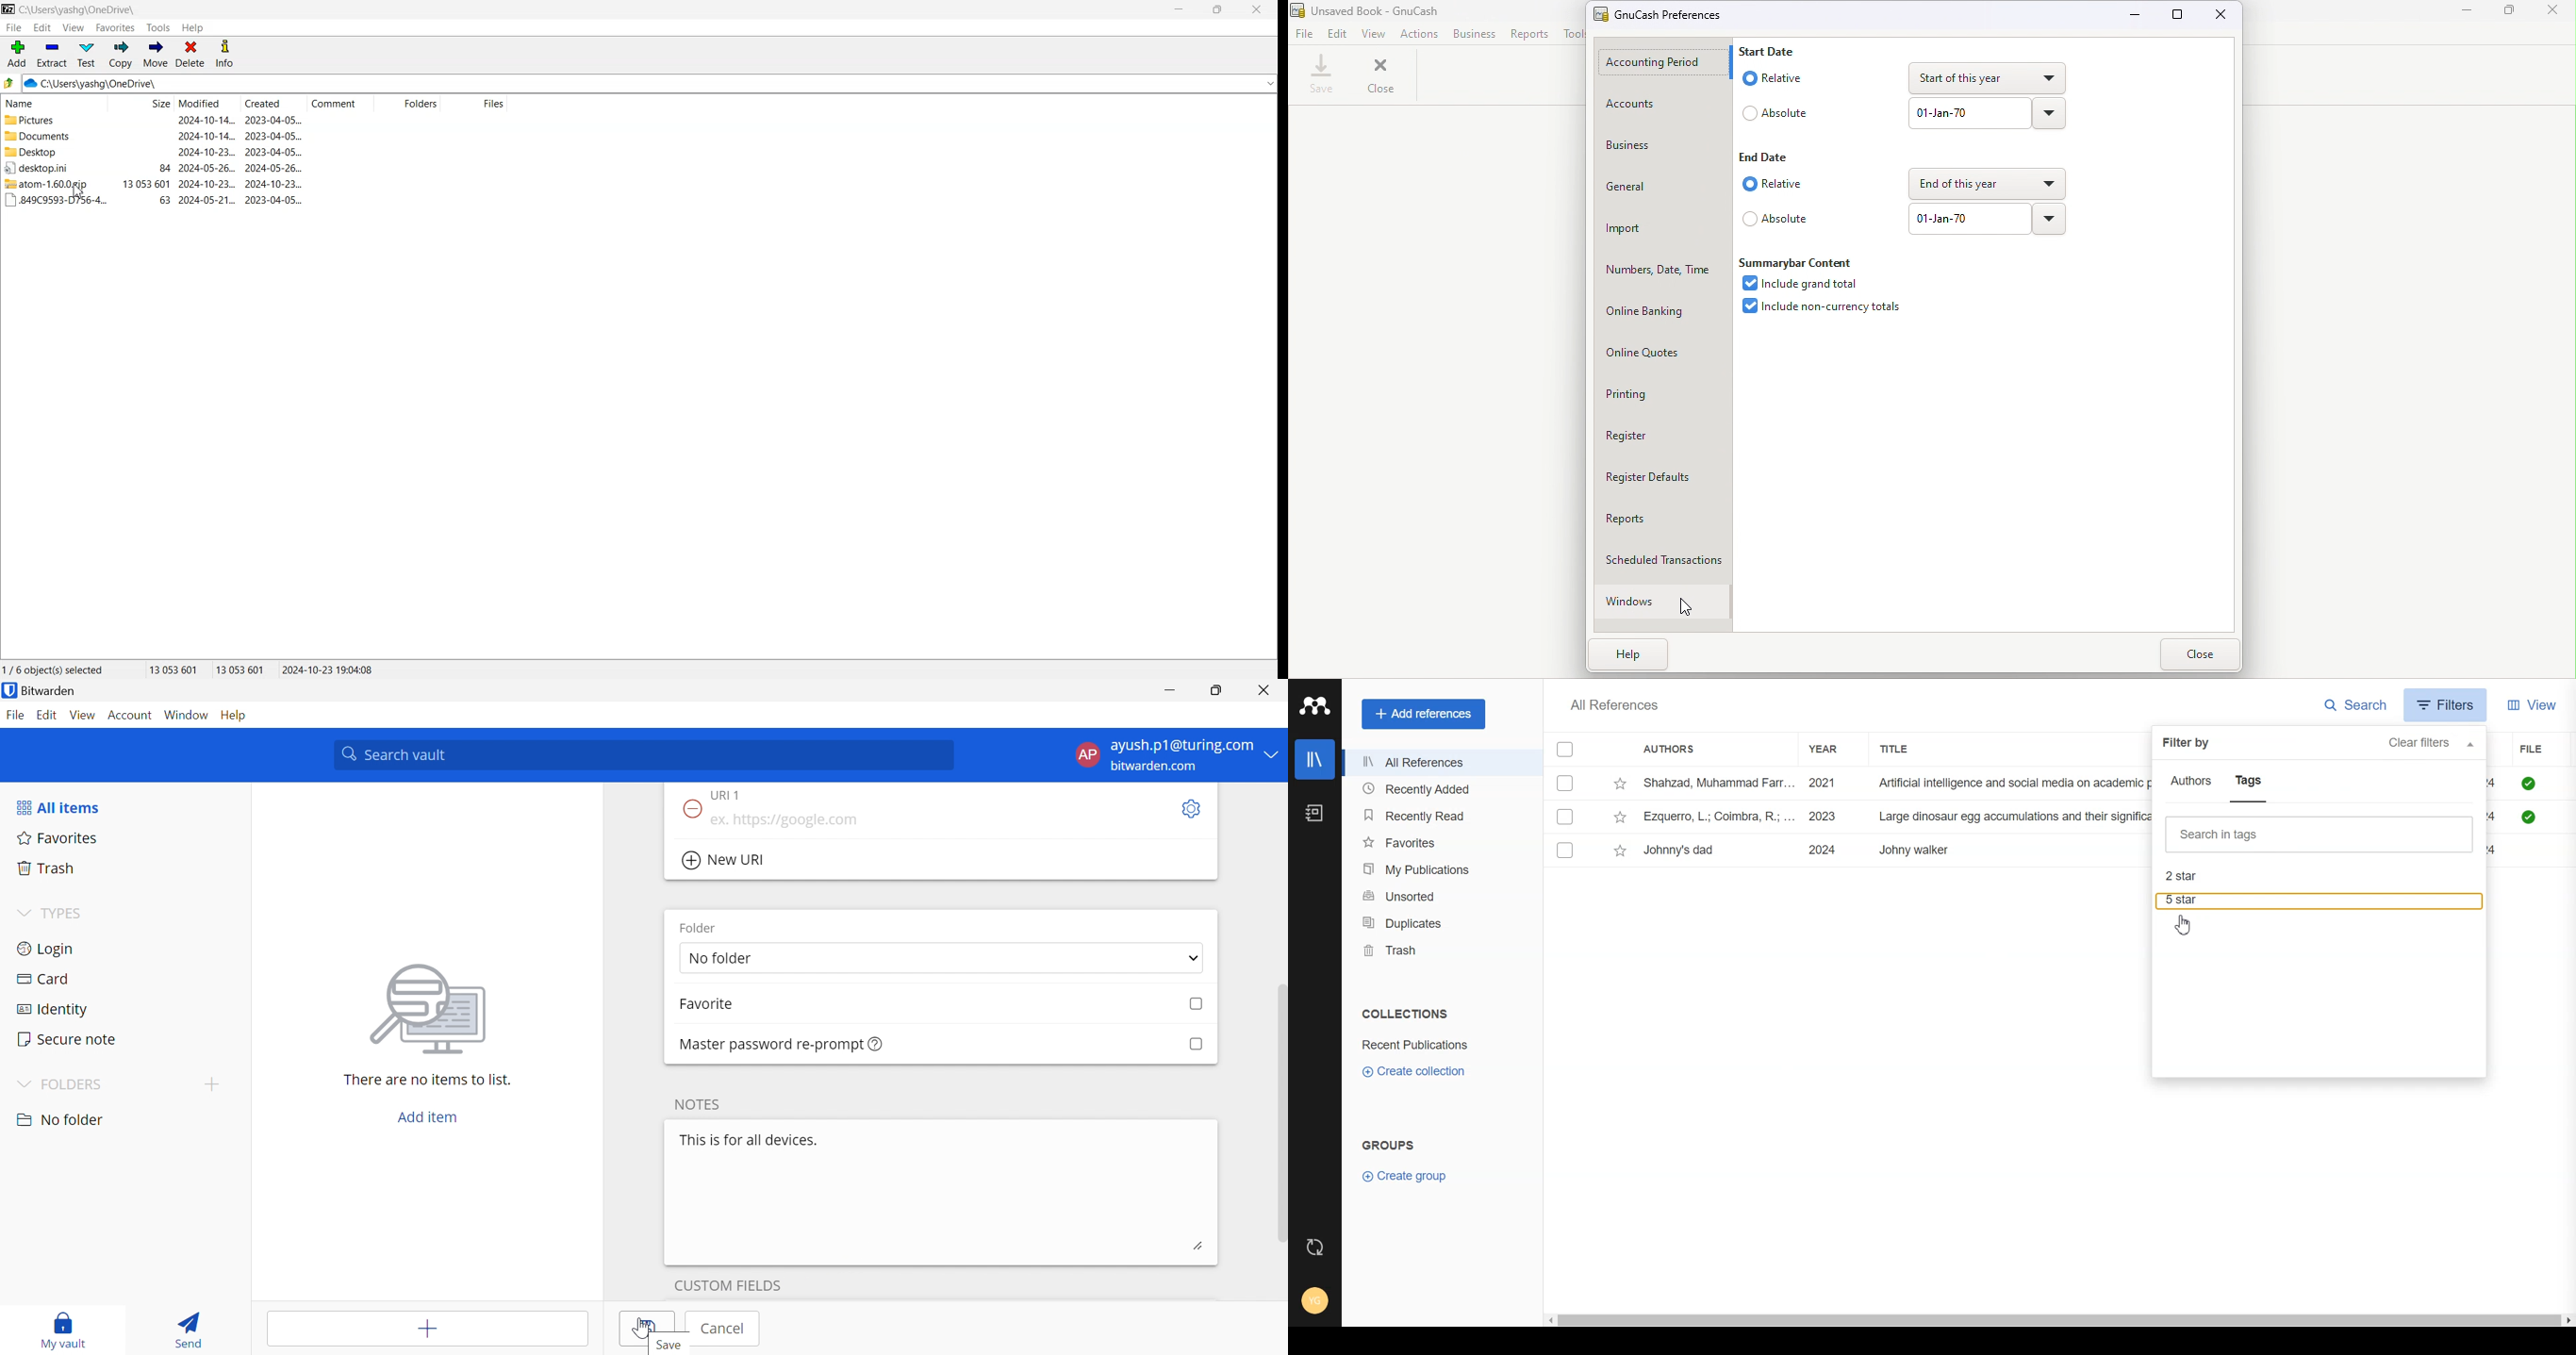  What do you see at coordinates (1438, 896) in the screenshot?
I see `Unsorted` at bounding box center [1438, 896].